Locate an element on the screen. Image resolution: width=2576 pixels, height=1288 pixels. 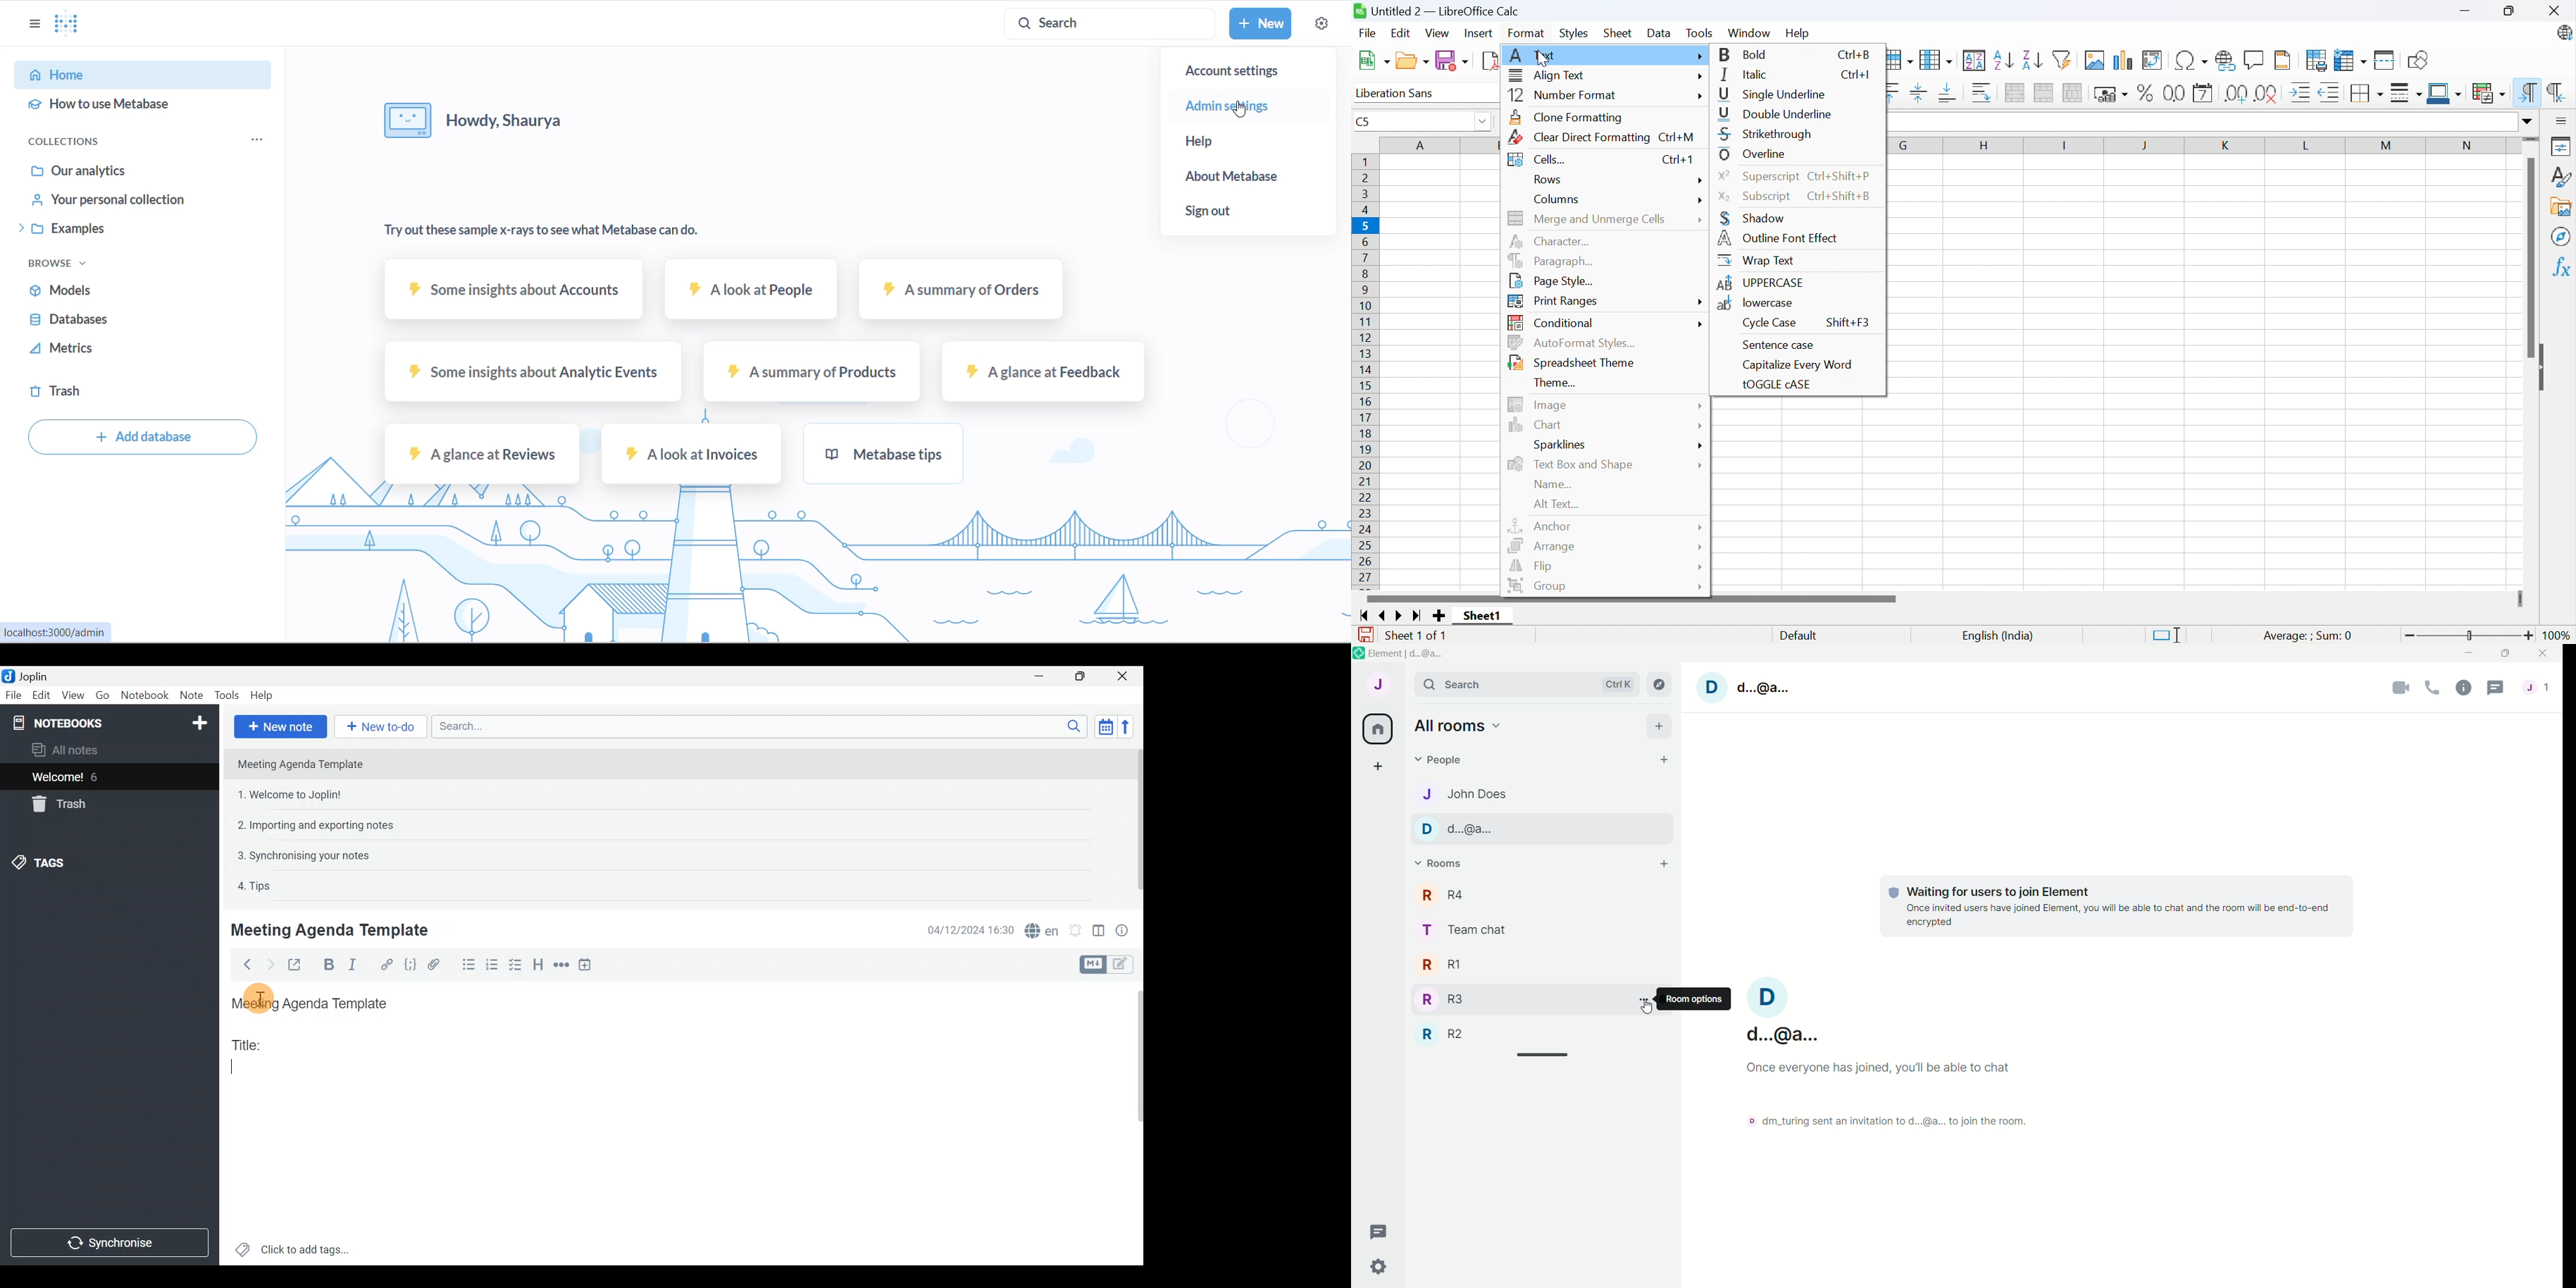
Flip is located at coordinates (1536, 567).